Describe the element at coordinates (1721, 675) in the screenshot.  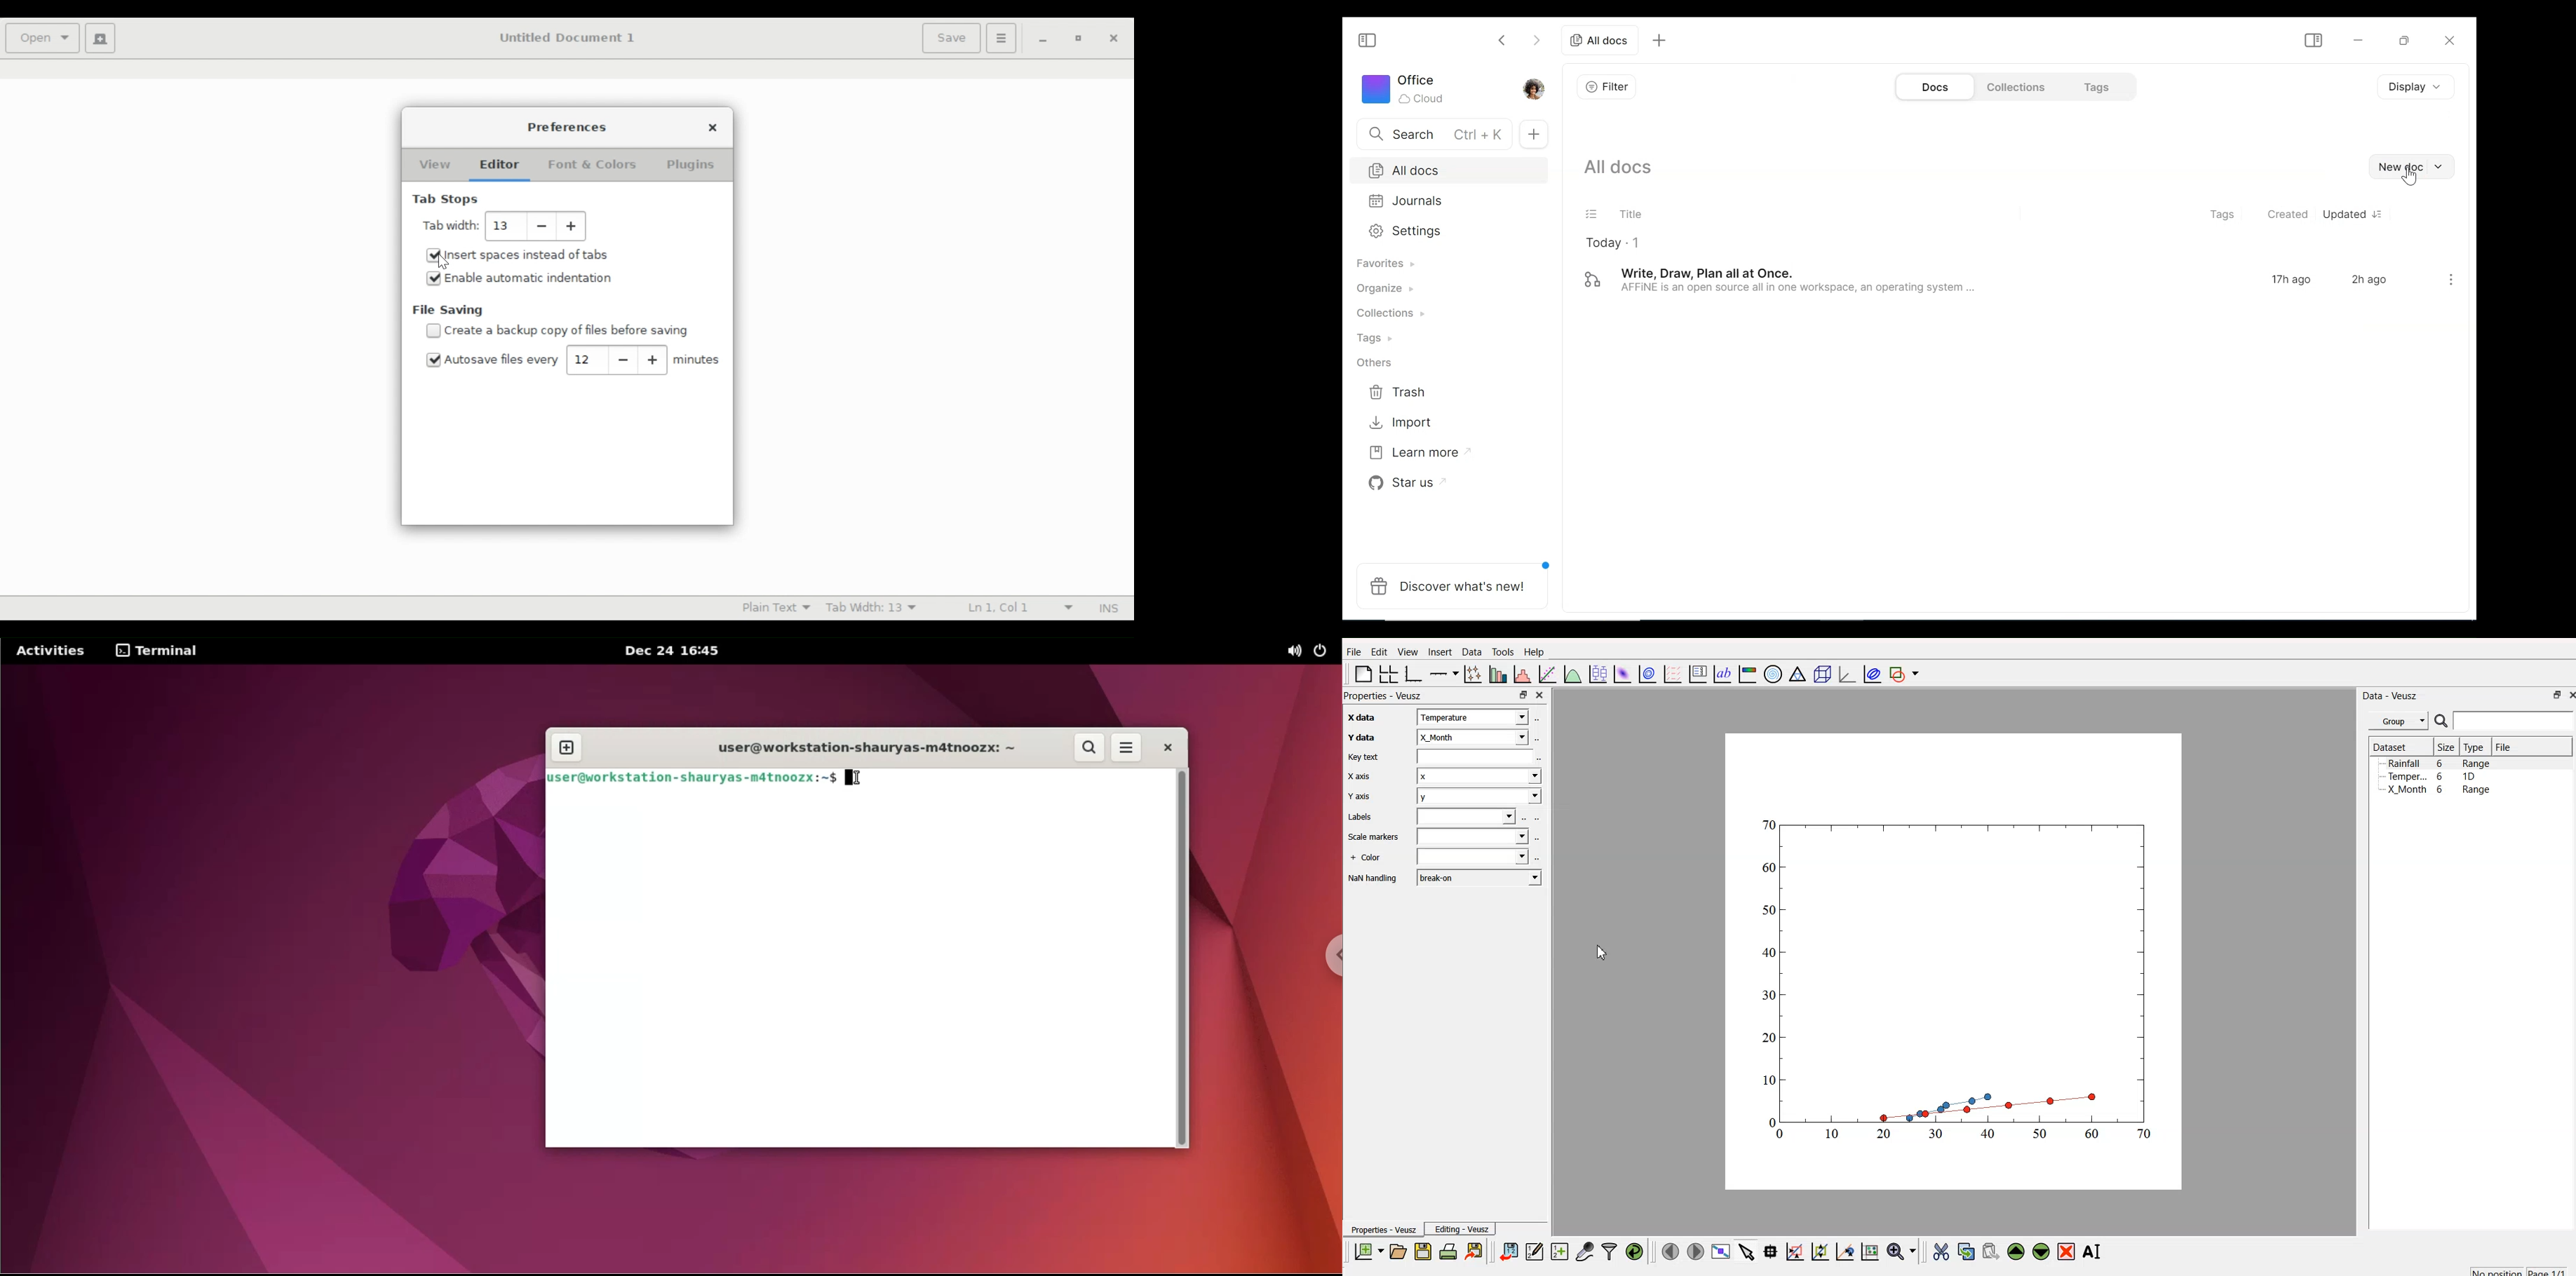
I see `text label` at that location.